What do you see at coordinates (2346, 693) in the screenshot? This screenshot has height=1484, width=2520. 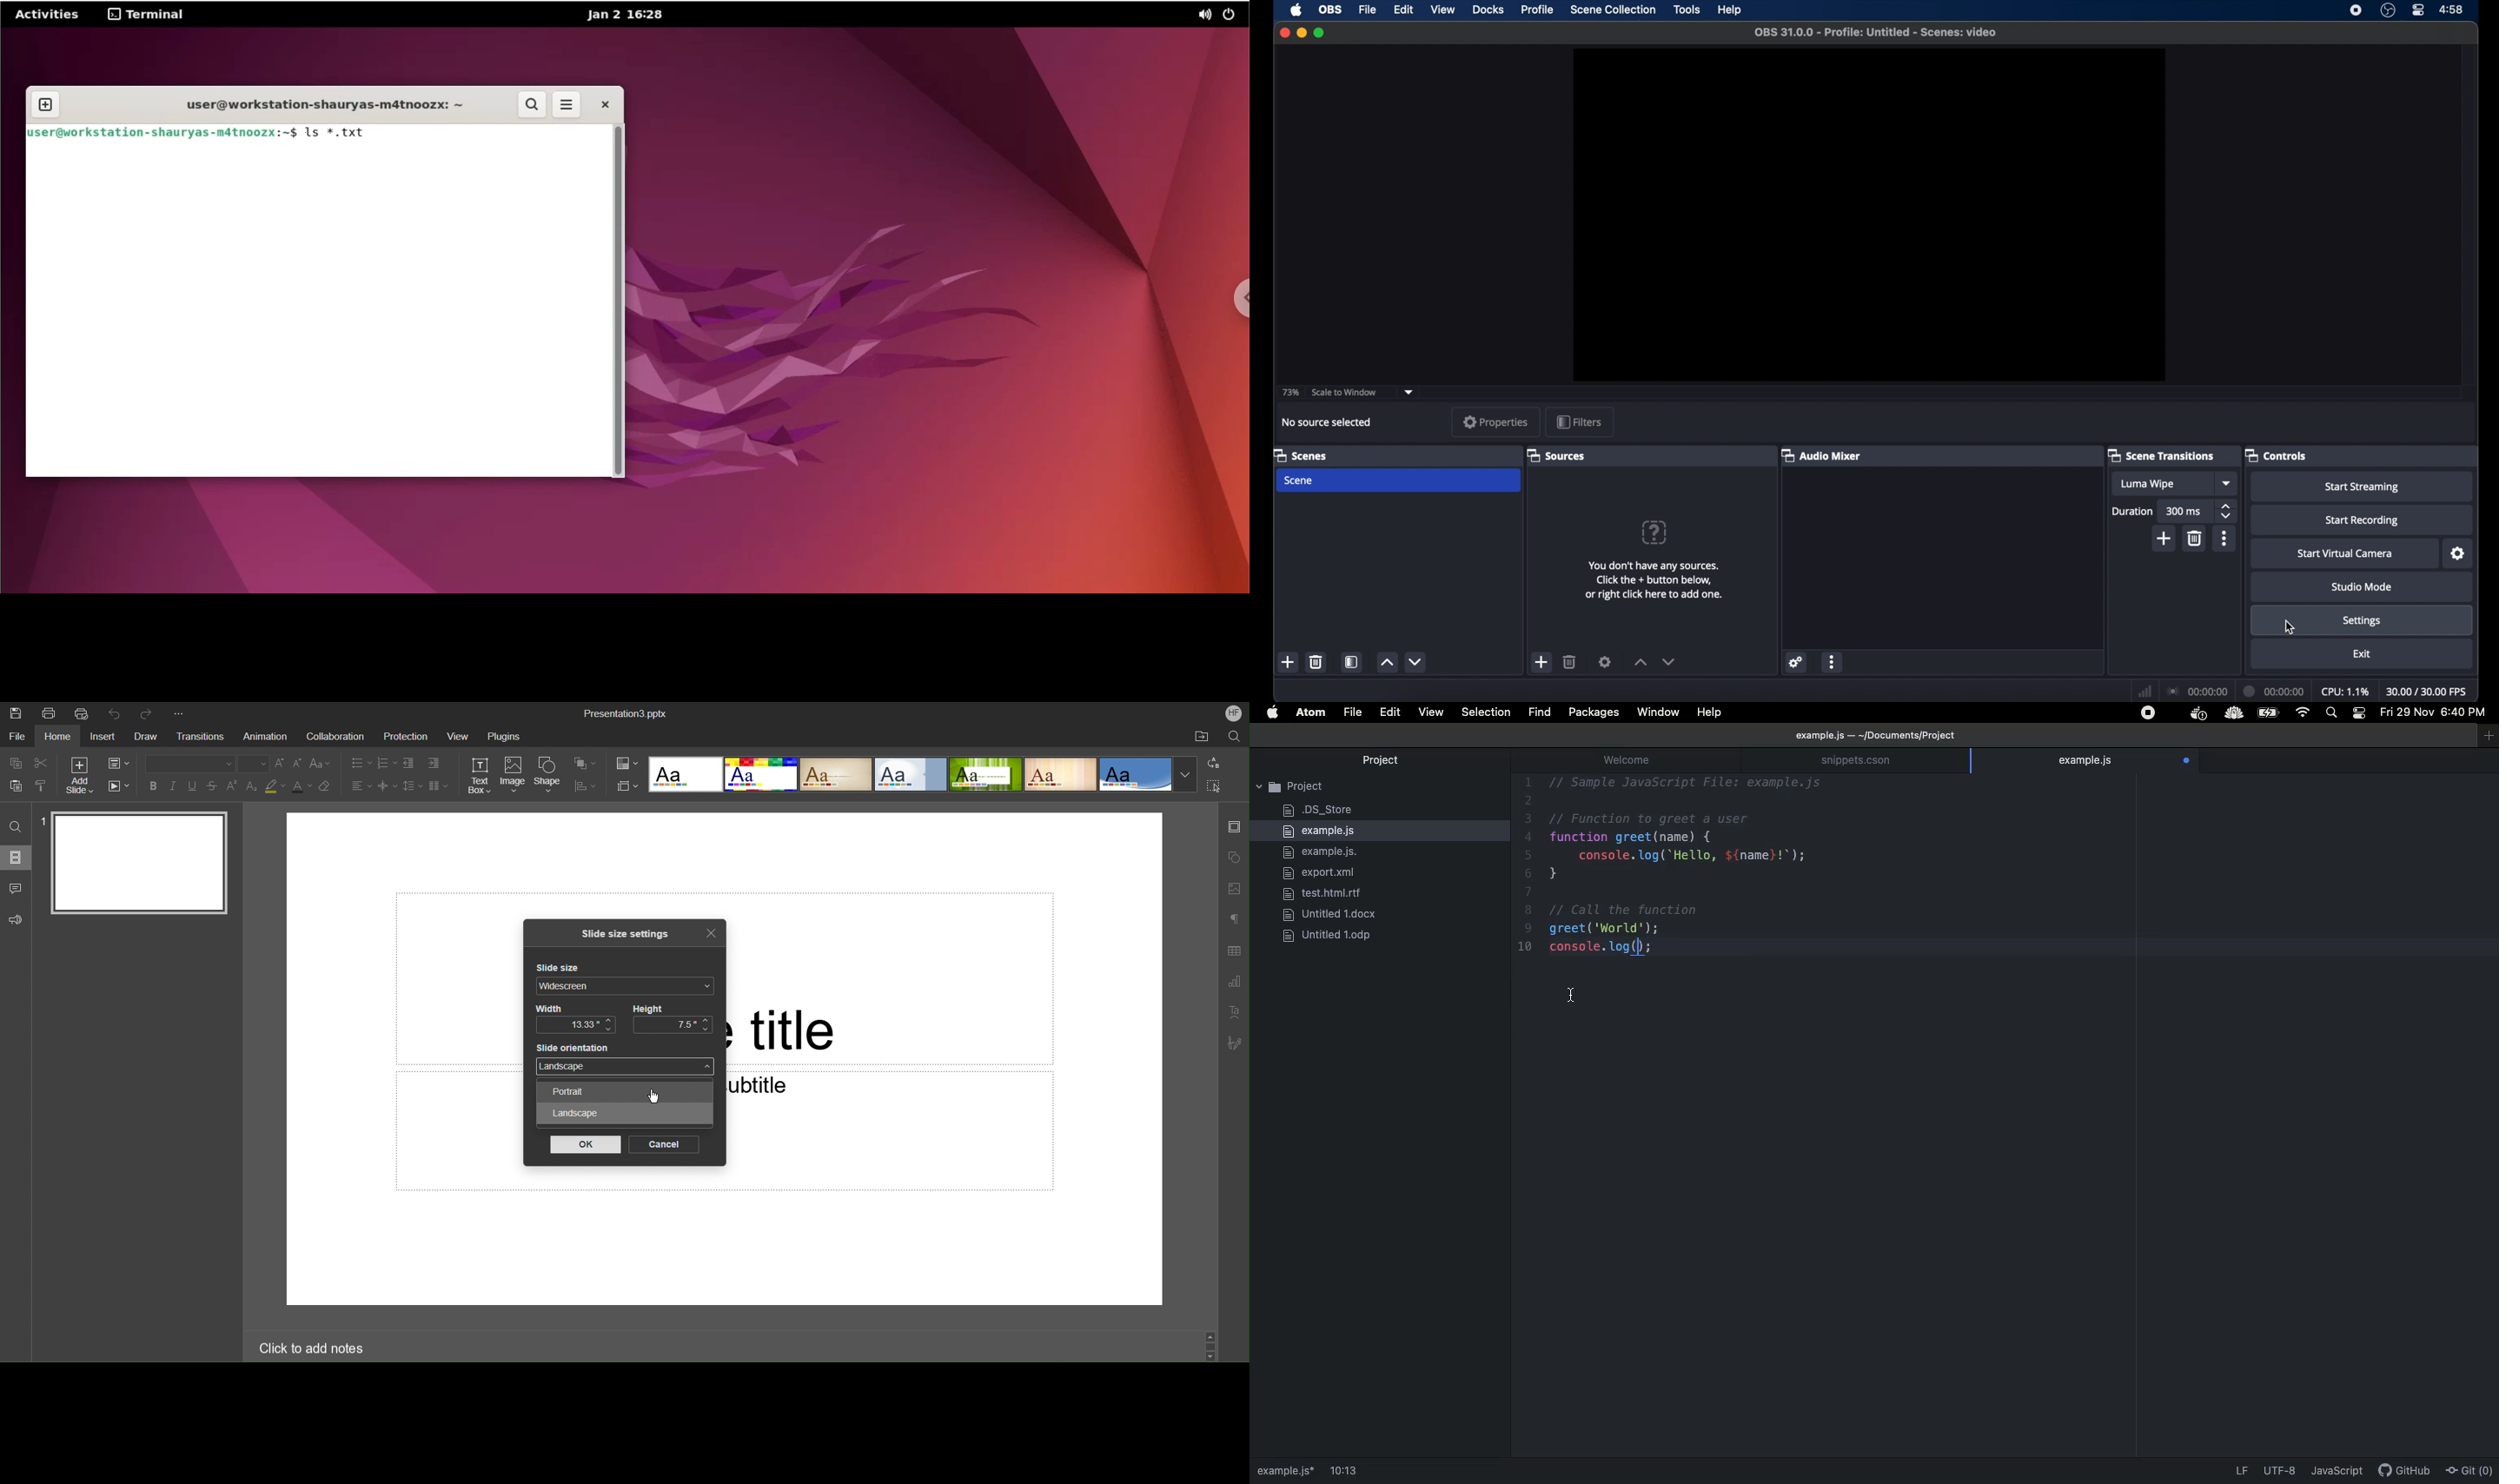 I see `cpu: 1.1%` at bounding box center [2346, 693].